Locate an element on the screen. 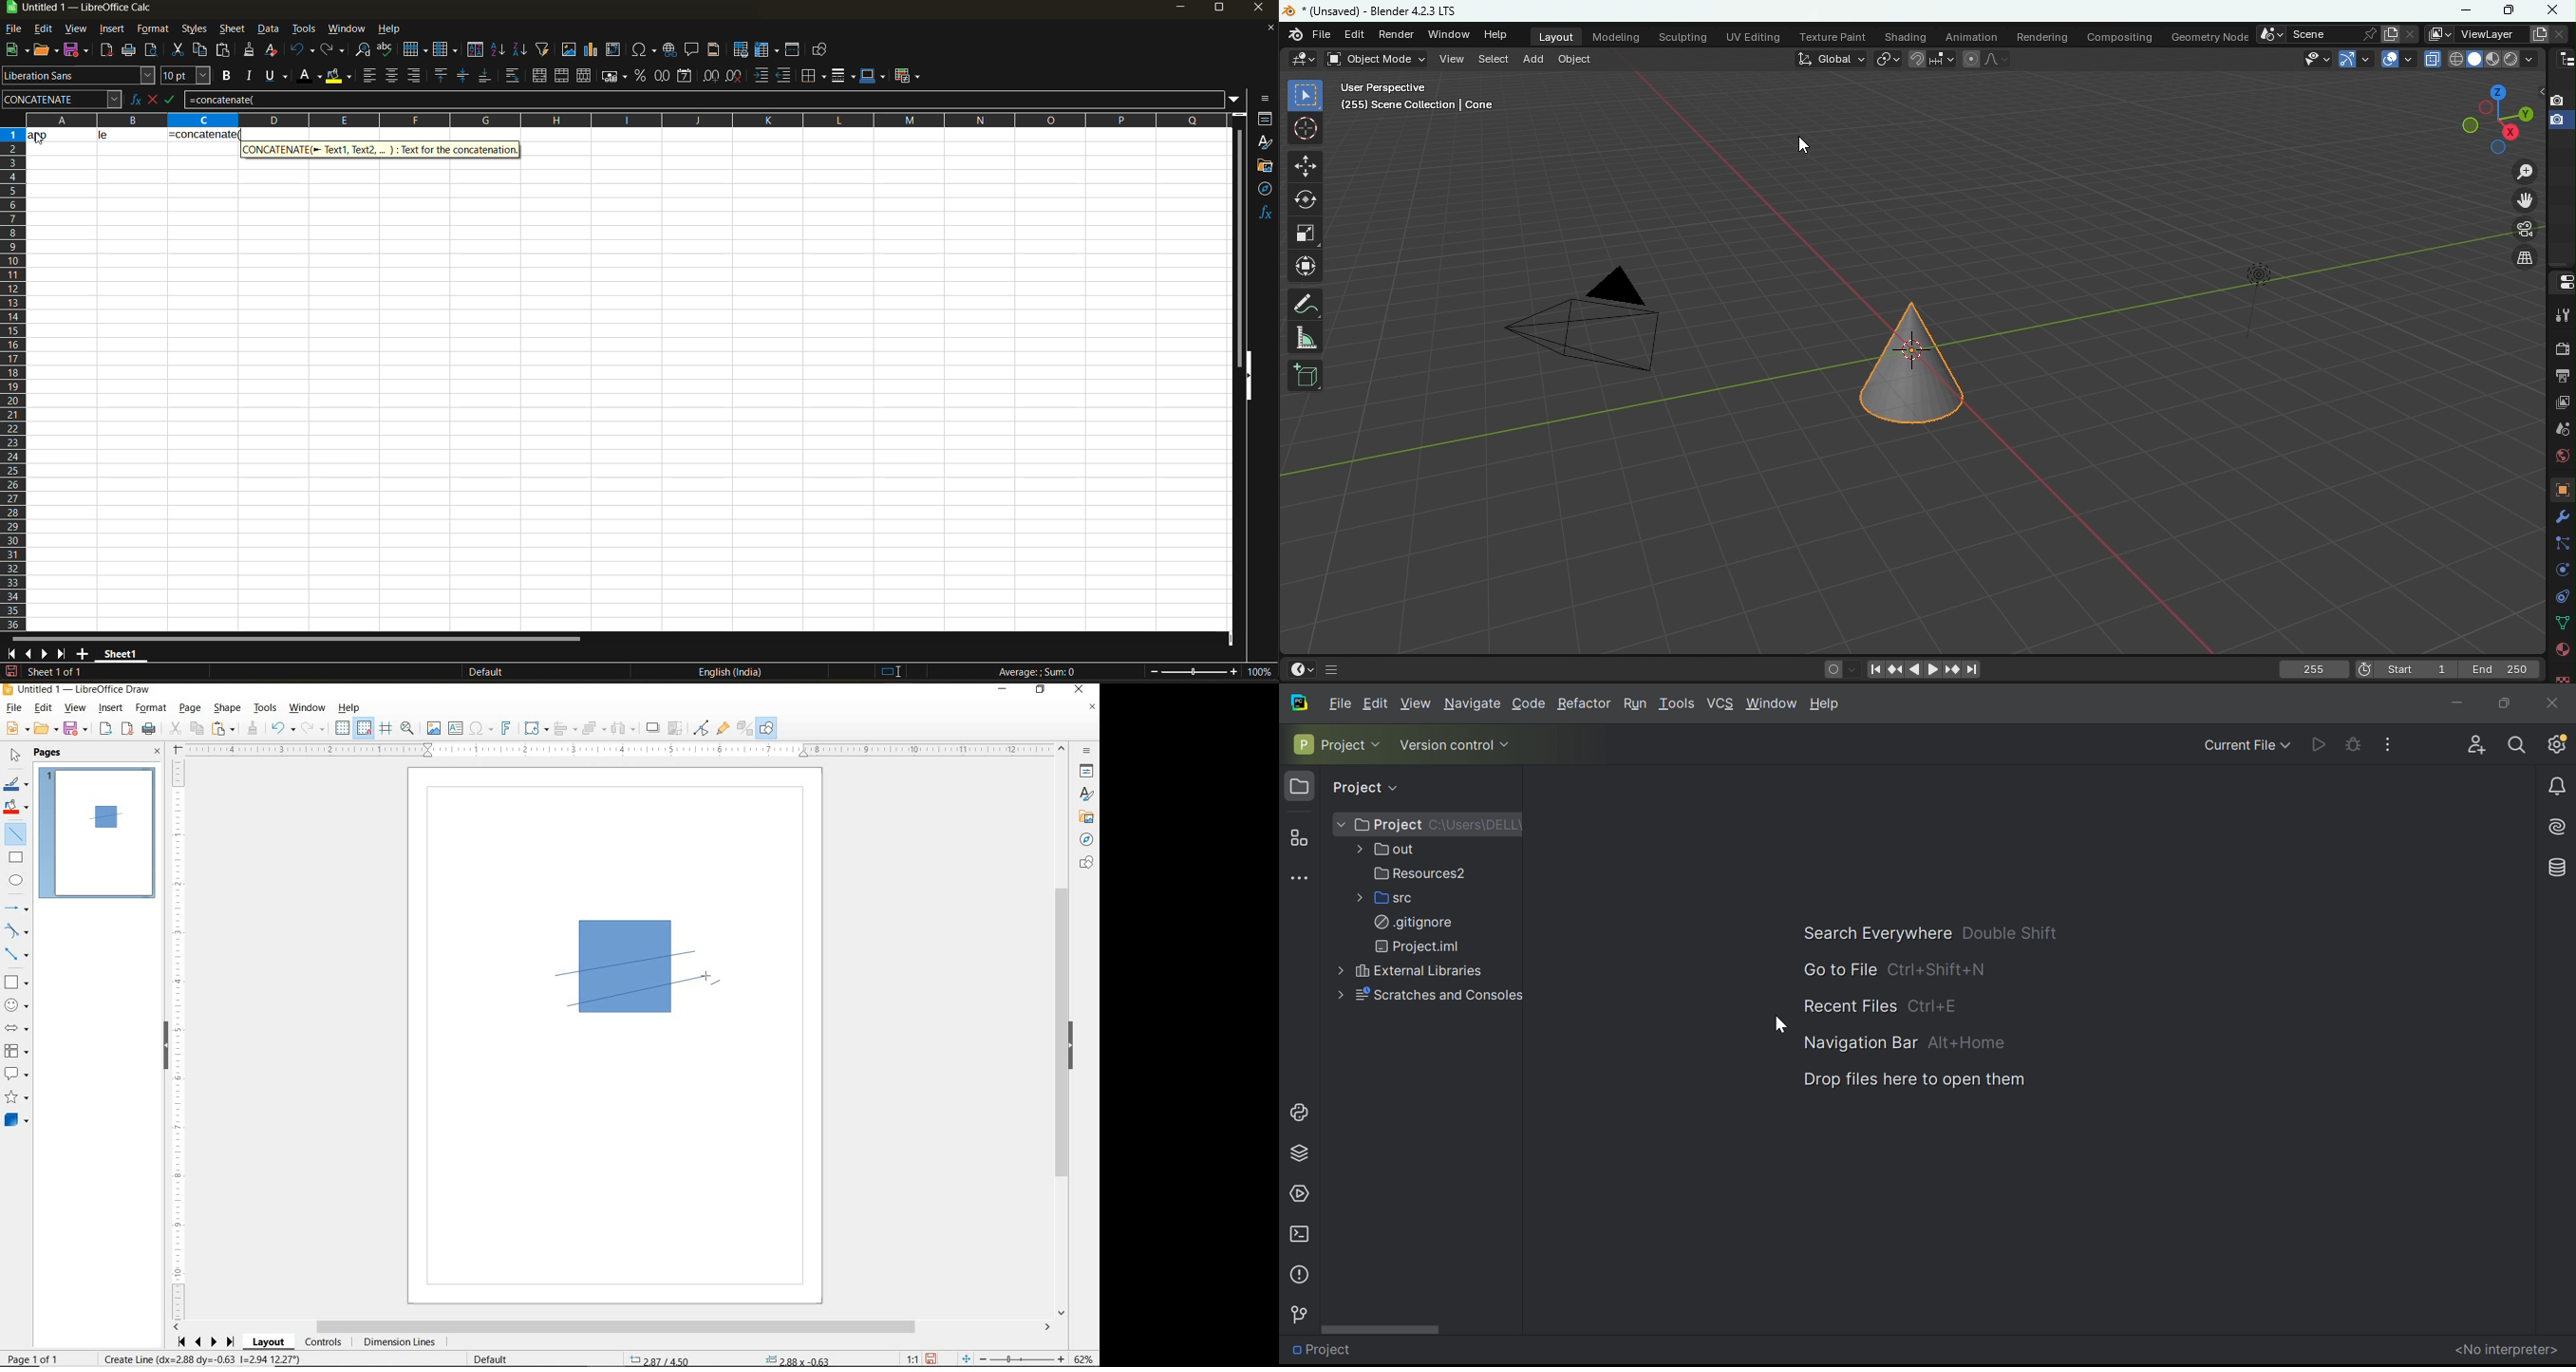  print is located at coordinates (129, 51).